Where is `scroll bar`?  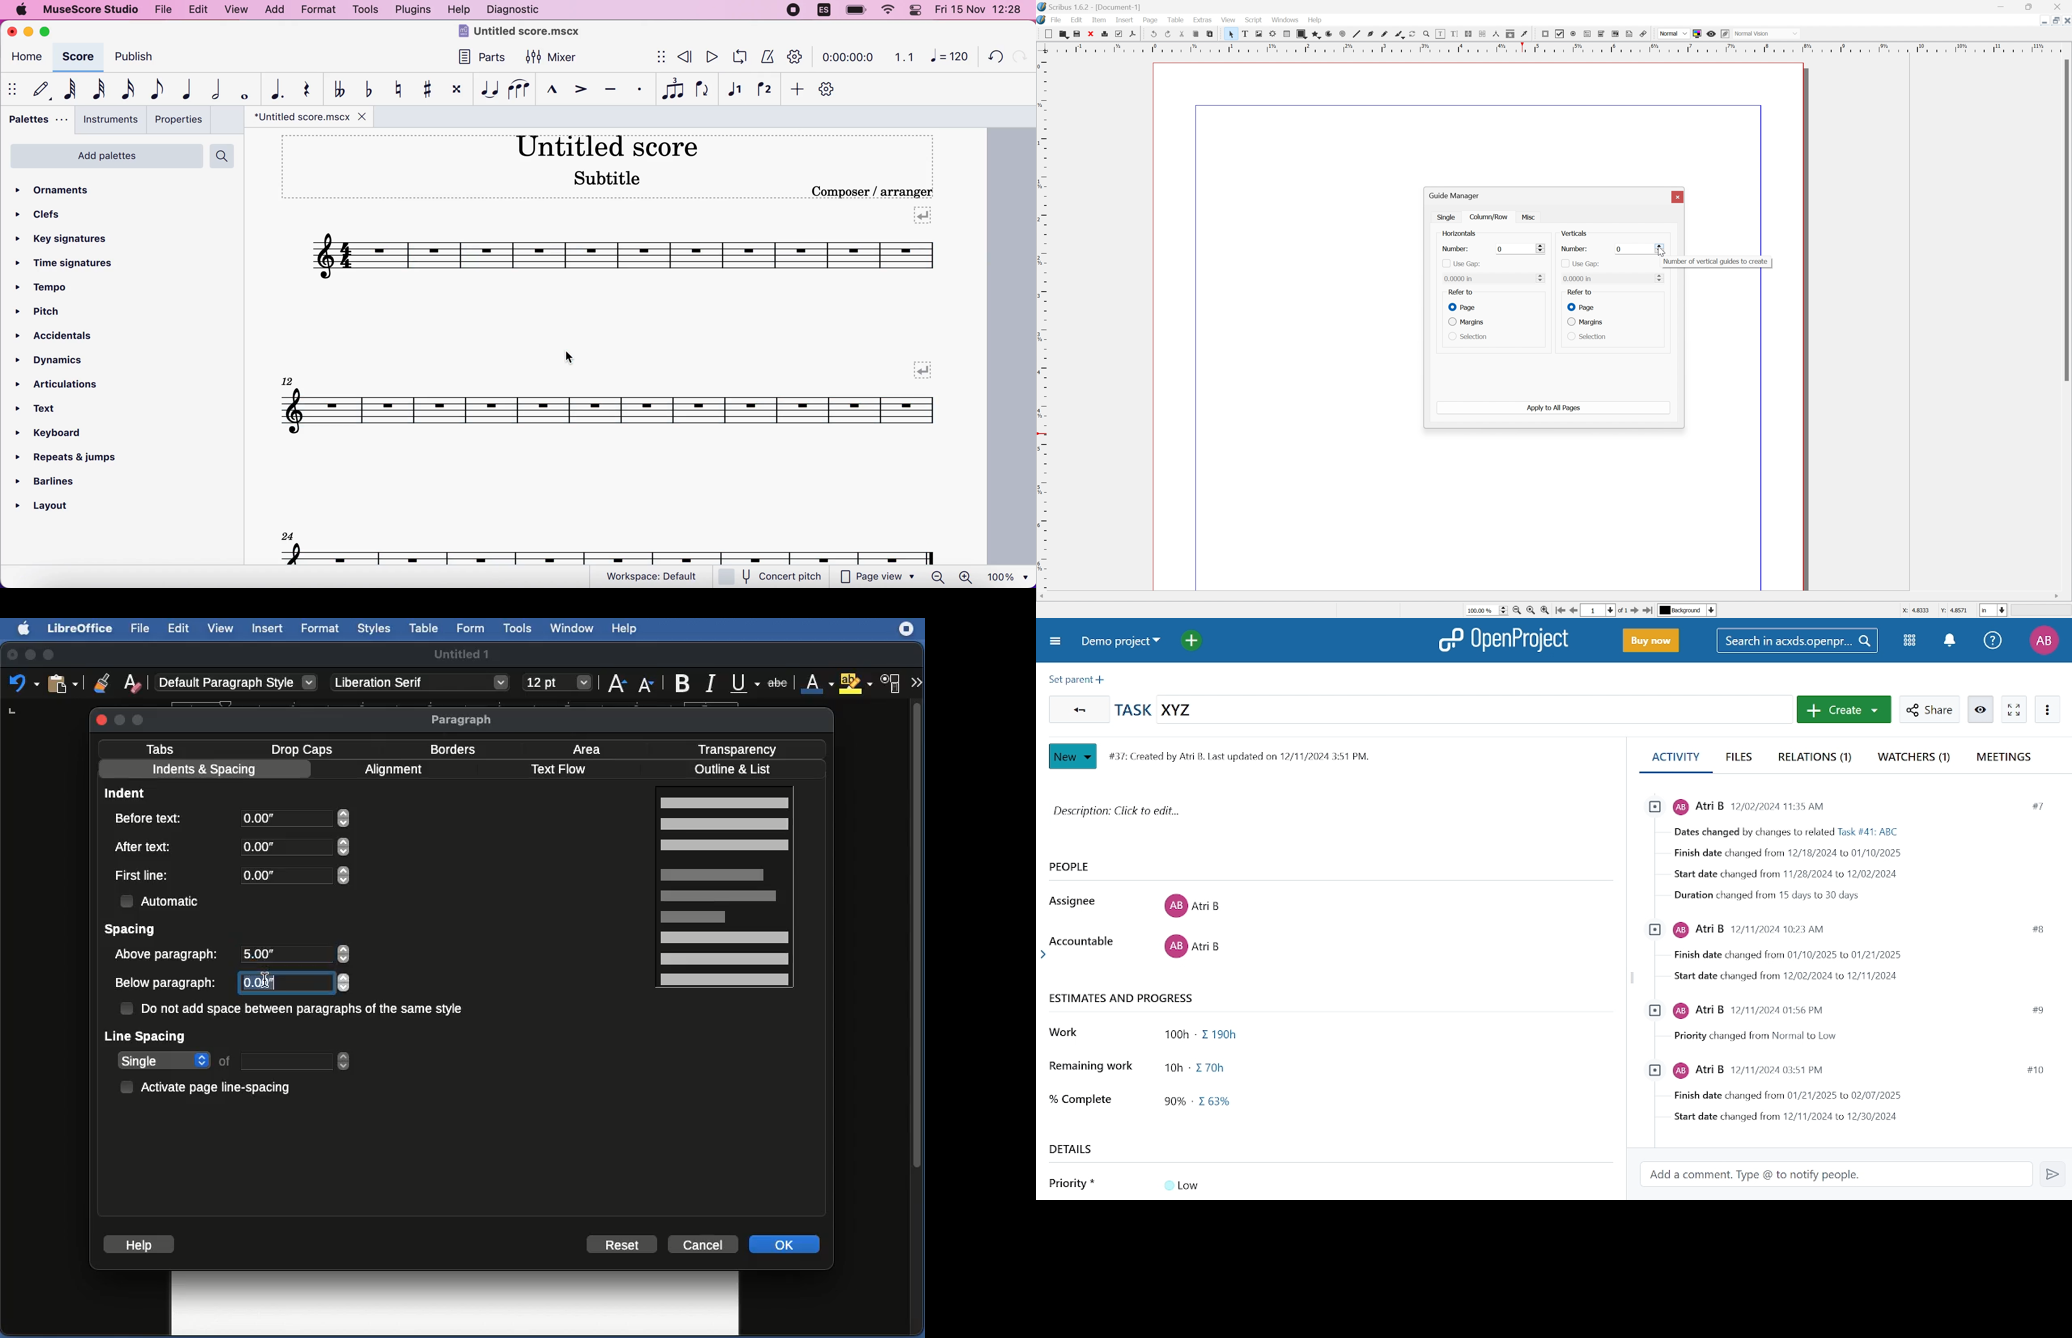 scroll bar is located at coordinates (2066, 221).